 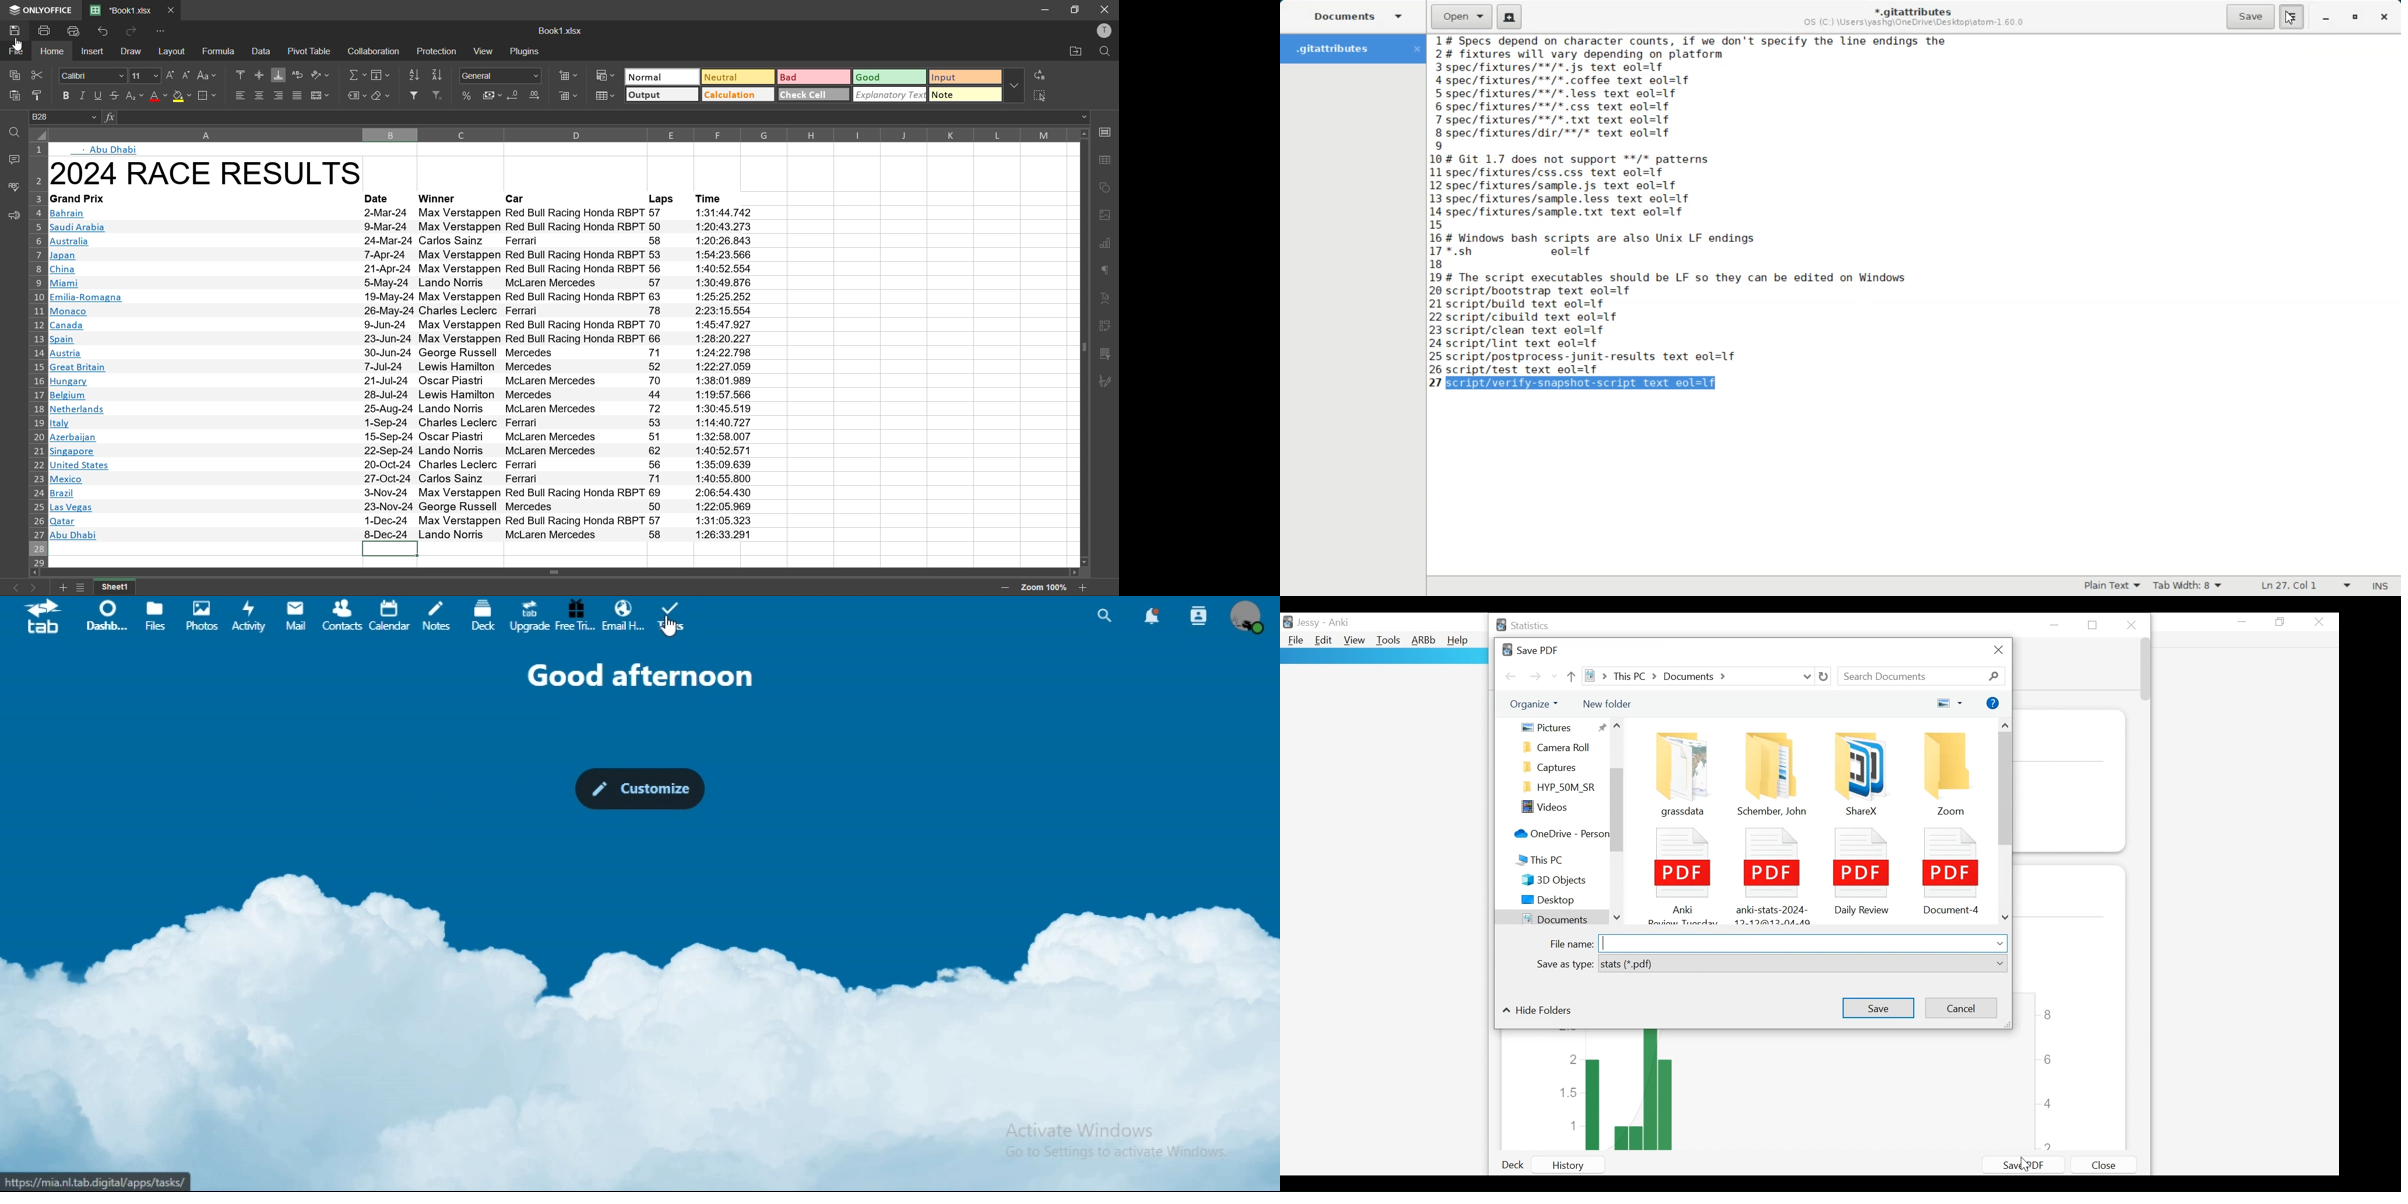 I want to click on number format, so click(x=500, y=75).